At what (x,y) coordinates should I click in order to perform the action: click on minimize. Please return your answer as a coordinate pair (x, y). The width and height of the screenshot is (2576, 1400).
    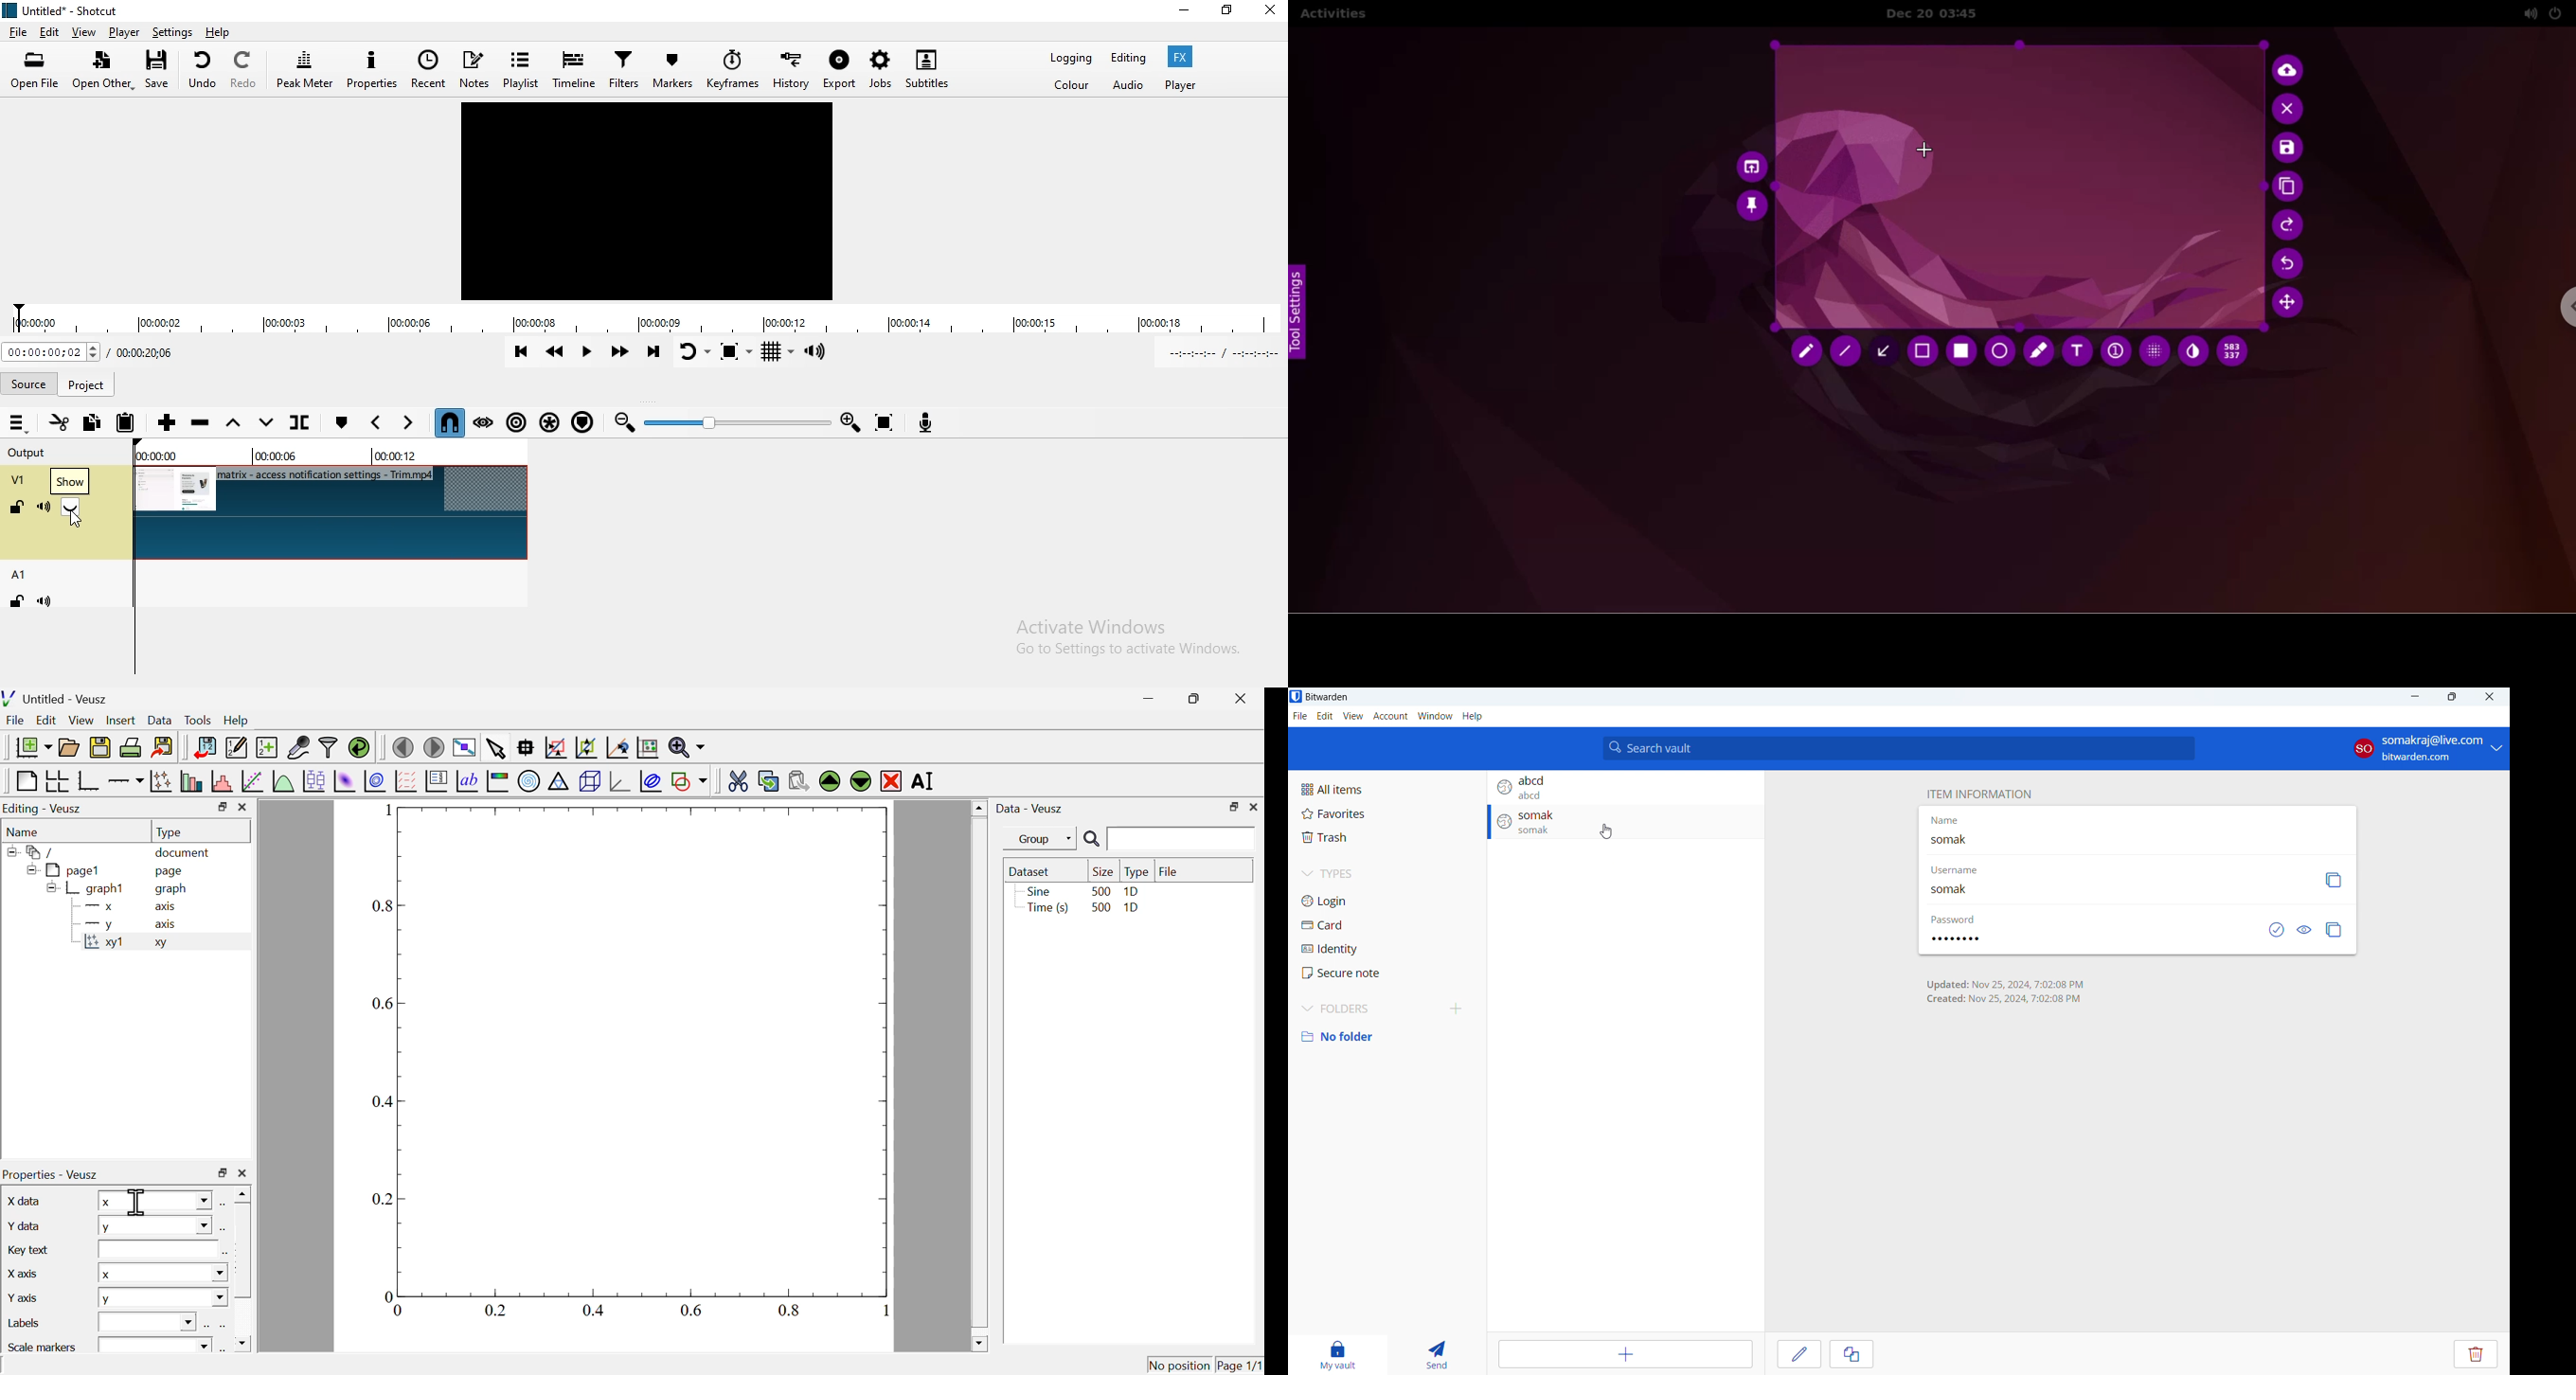
    Looking at the image, I should click on (1145, 699).